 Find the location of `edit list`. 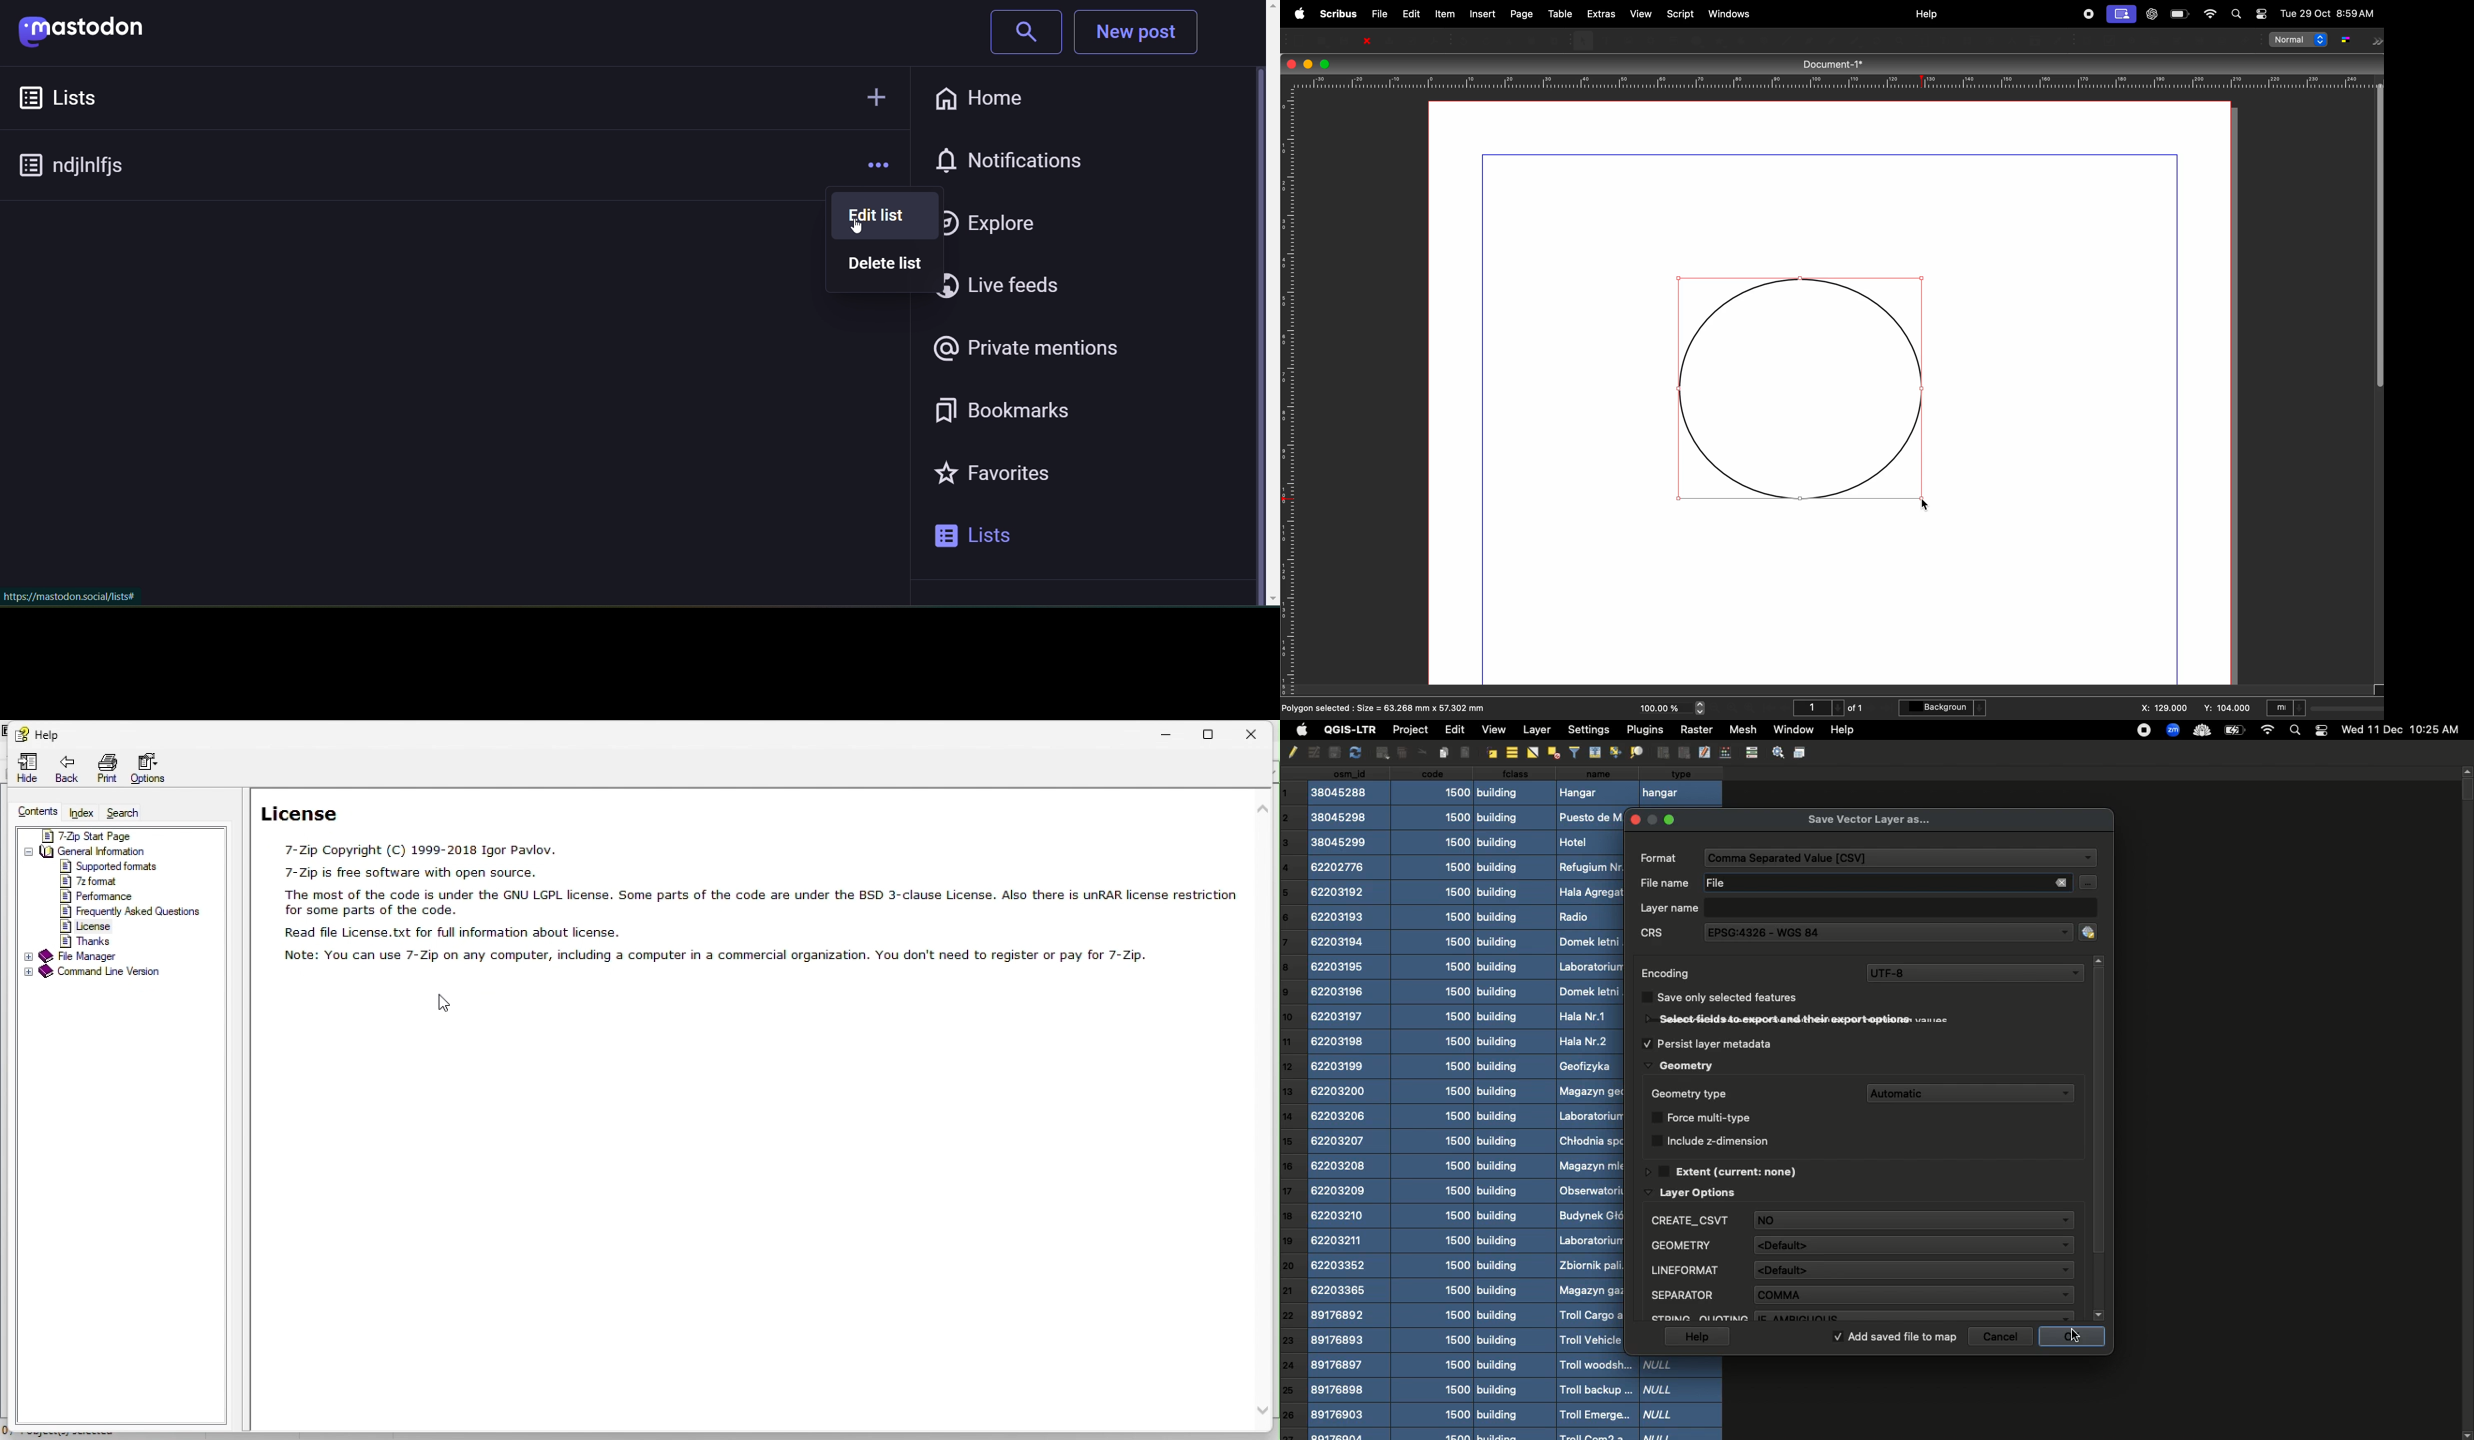

edit list is located at coordinates (865, 214).